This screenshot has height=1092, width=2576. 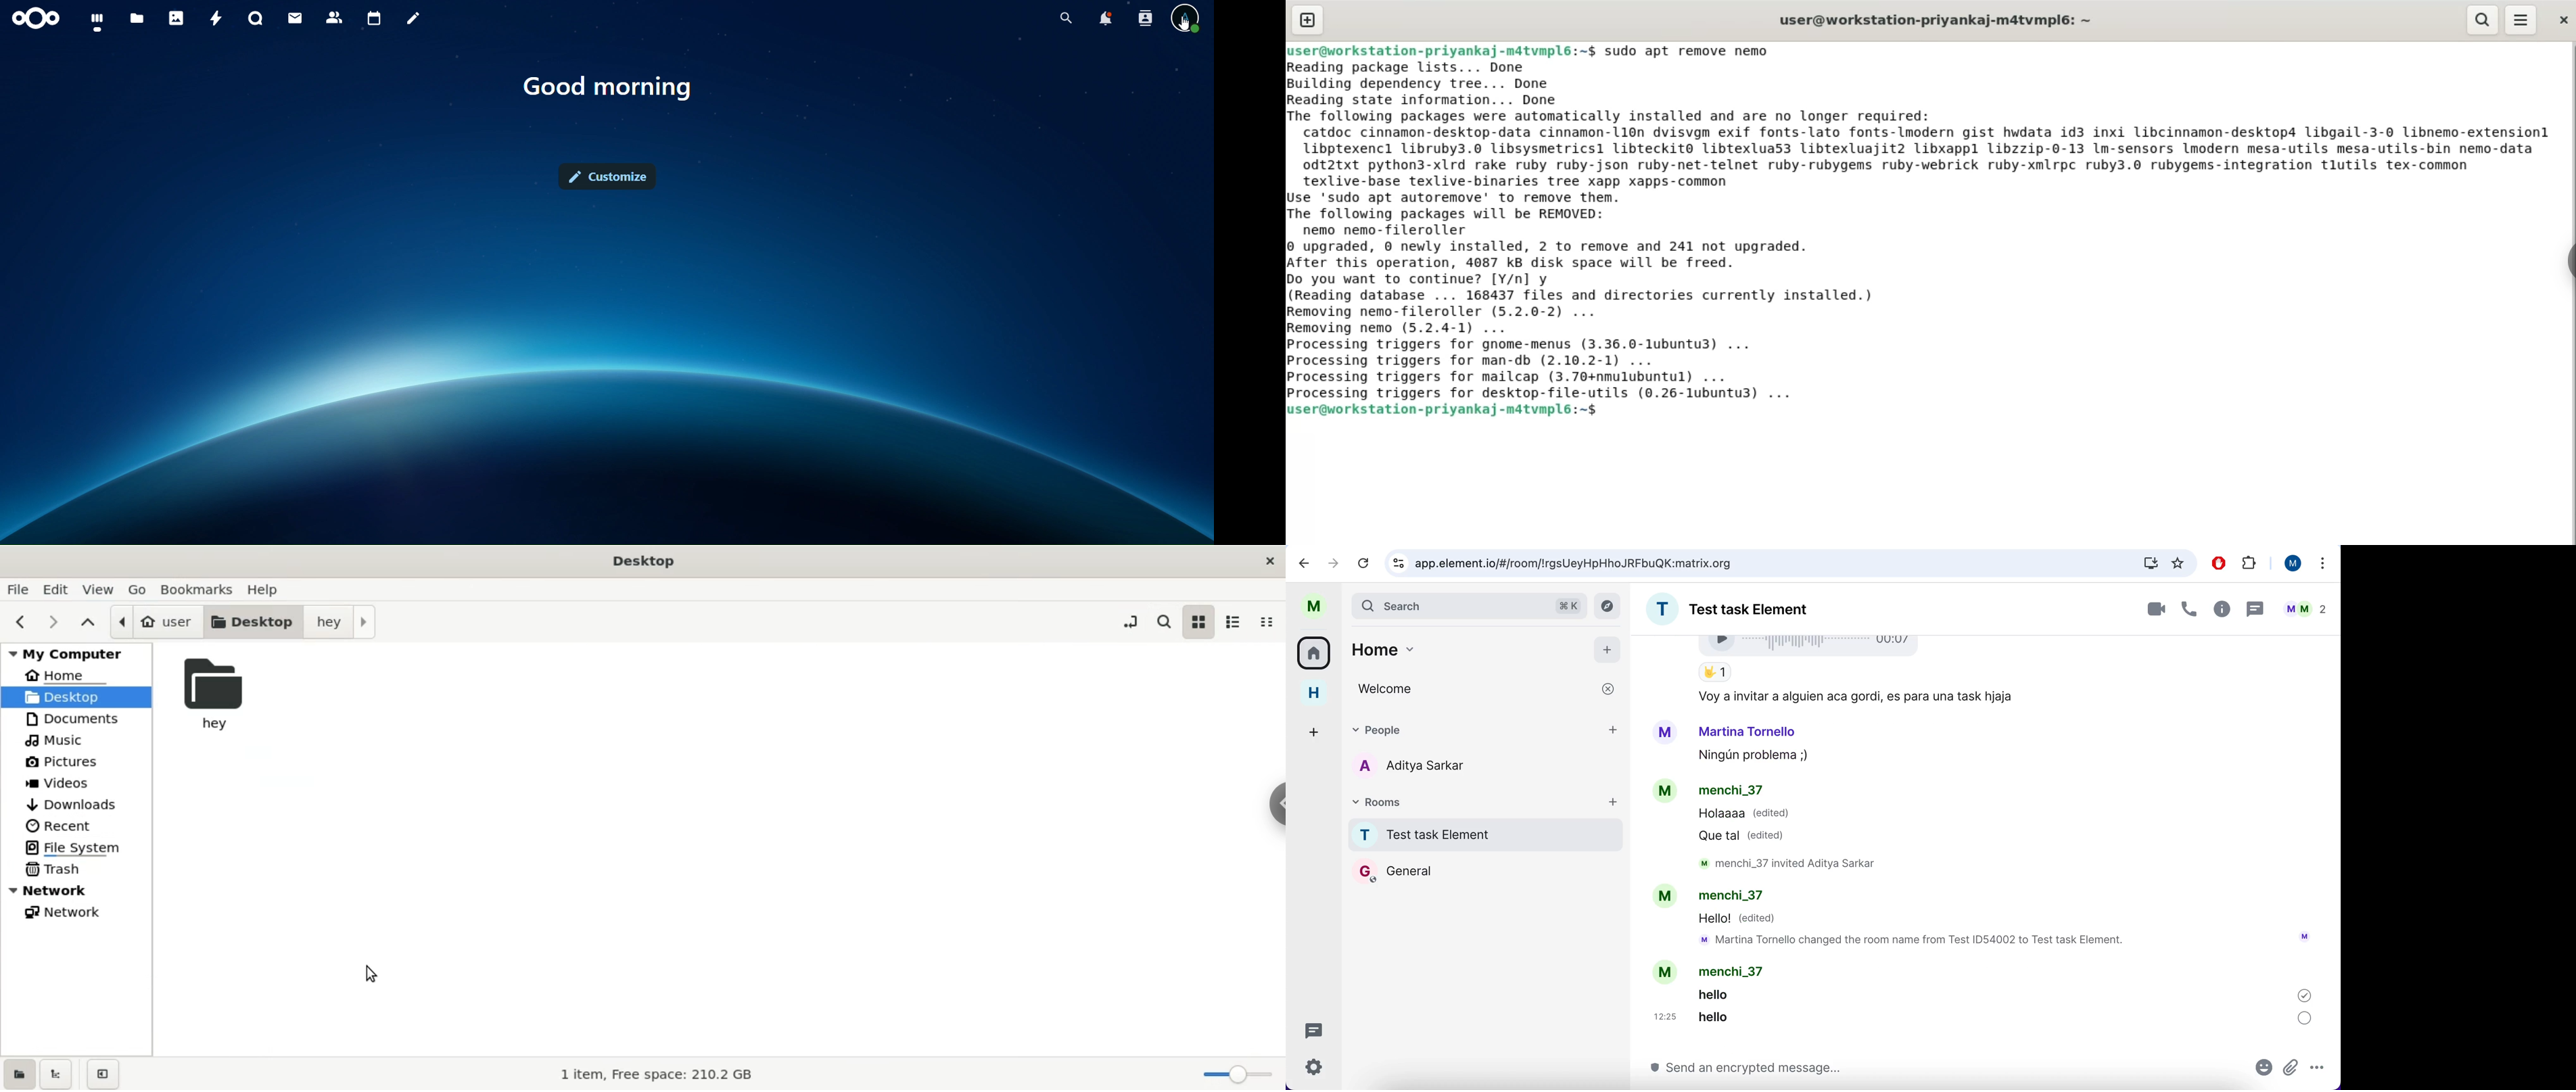 What do you see at coordinates (1909, 938) in the screenshot?
I see `mM Martina Tornello changed the room name from Test ID54002 to Test task Element.` at bounding box center [1909, 938].